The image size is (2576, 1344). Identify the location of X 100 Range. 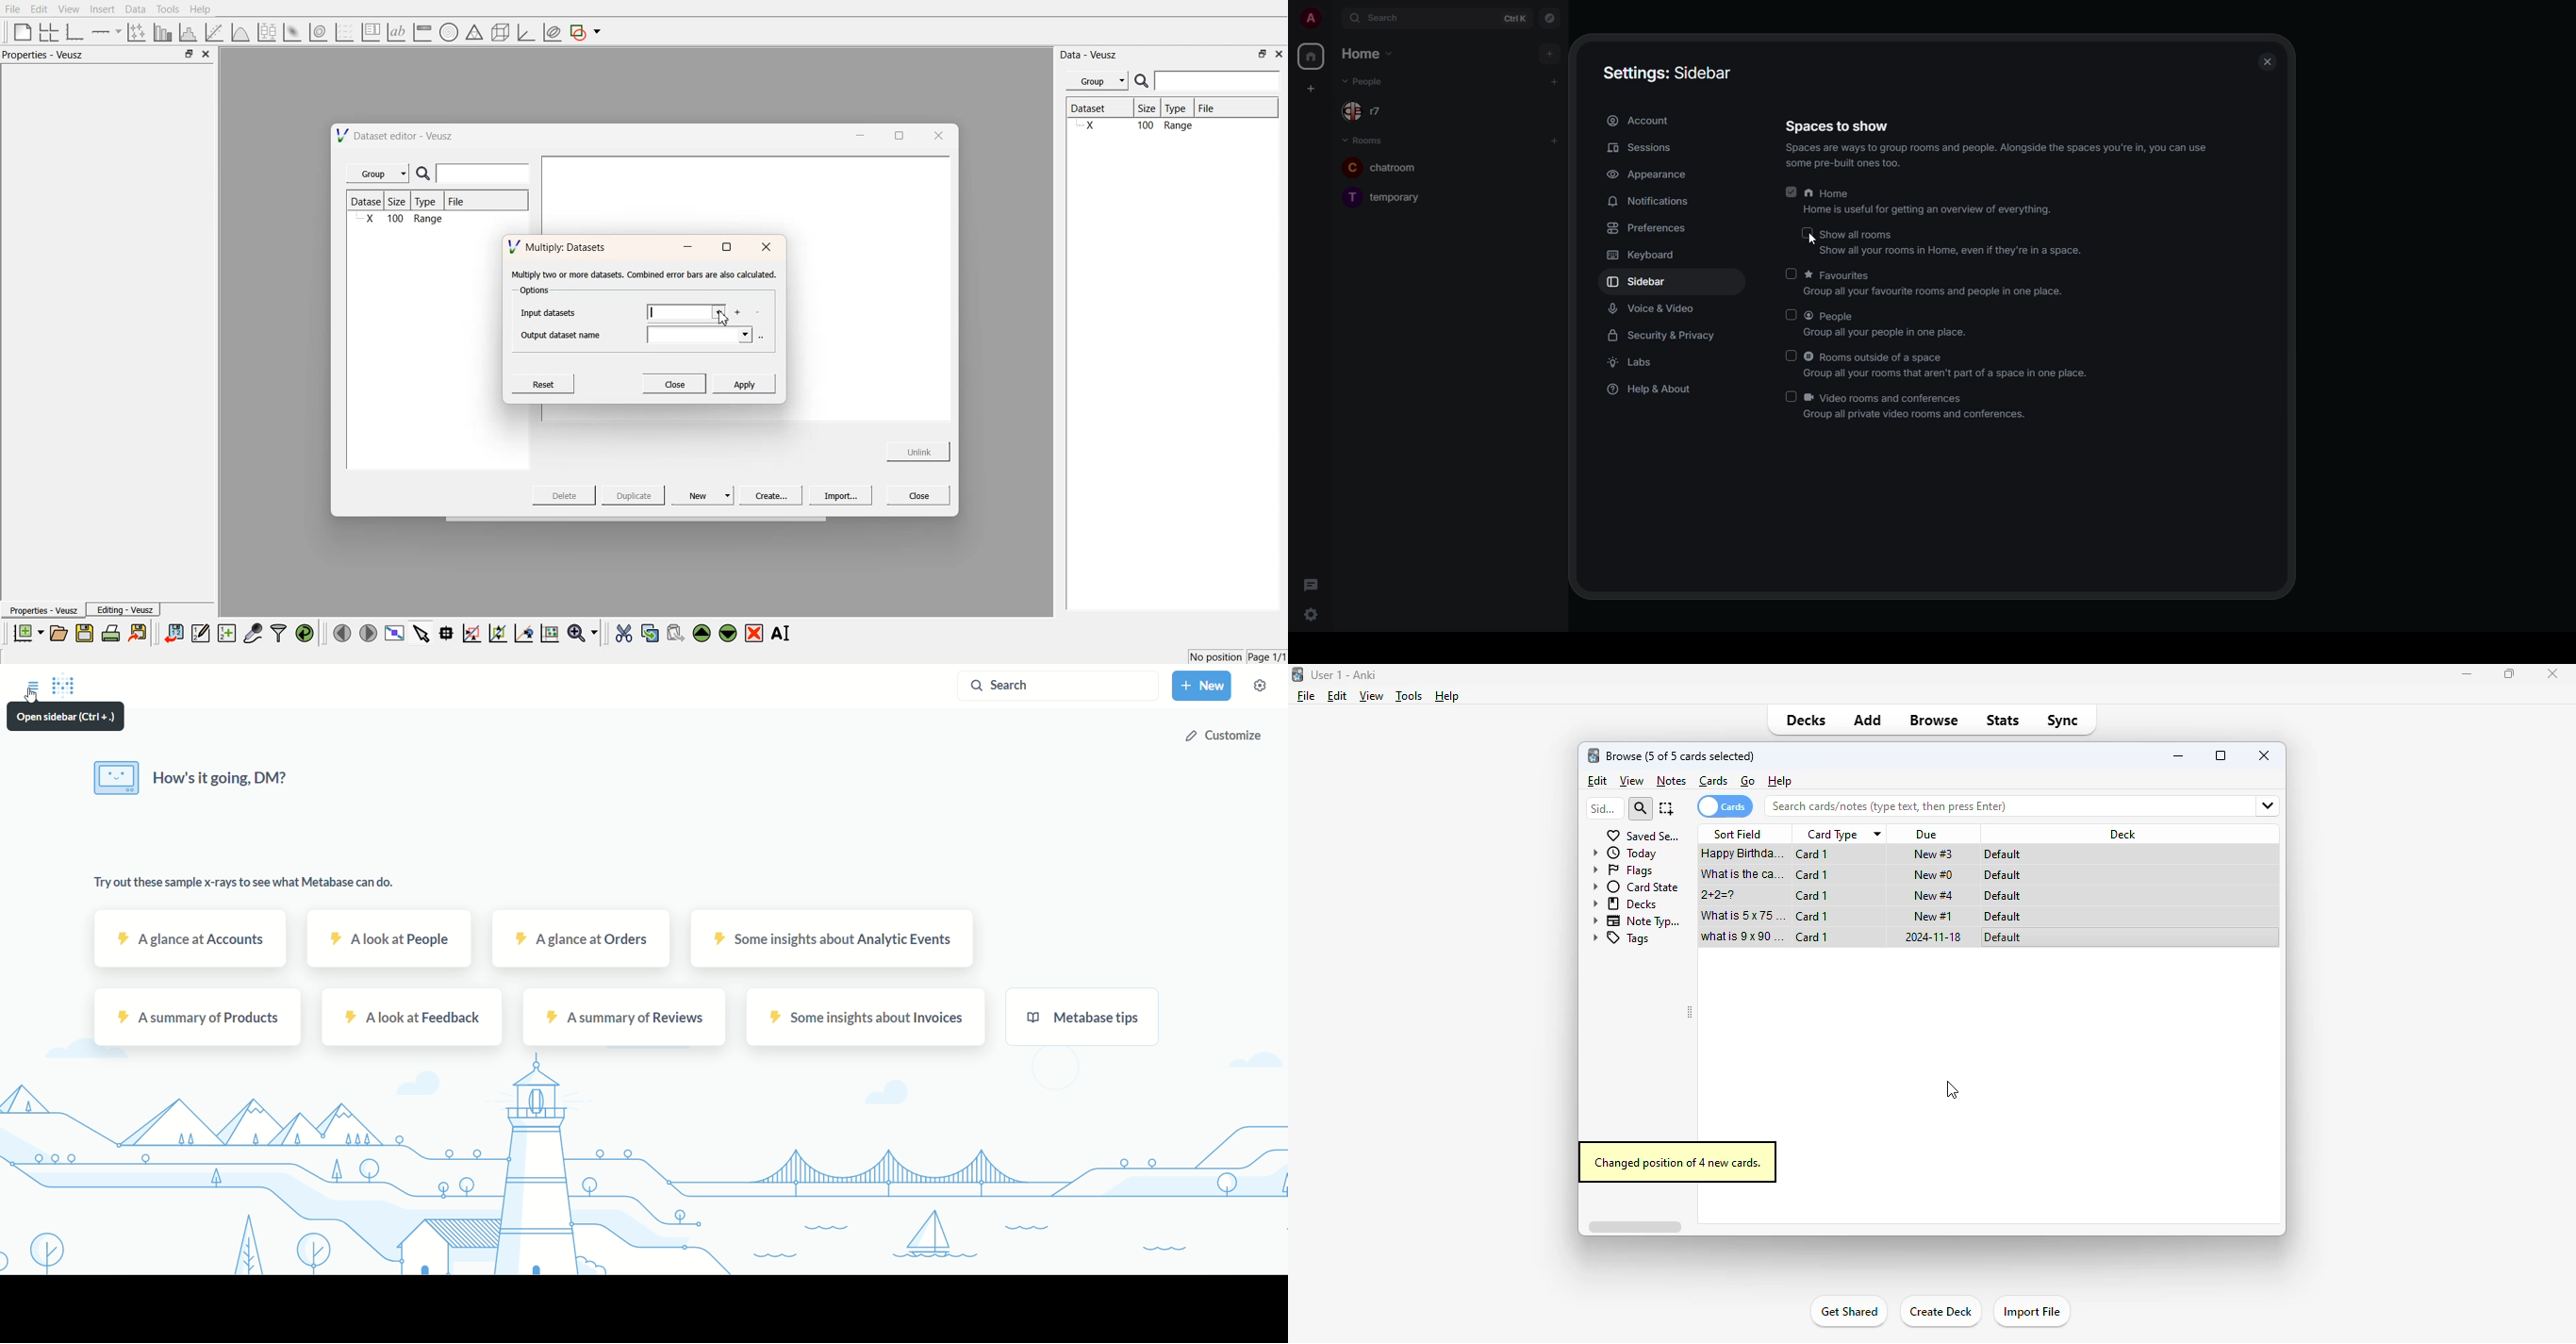
(1170, 127).